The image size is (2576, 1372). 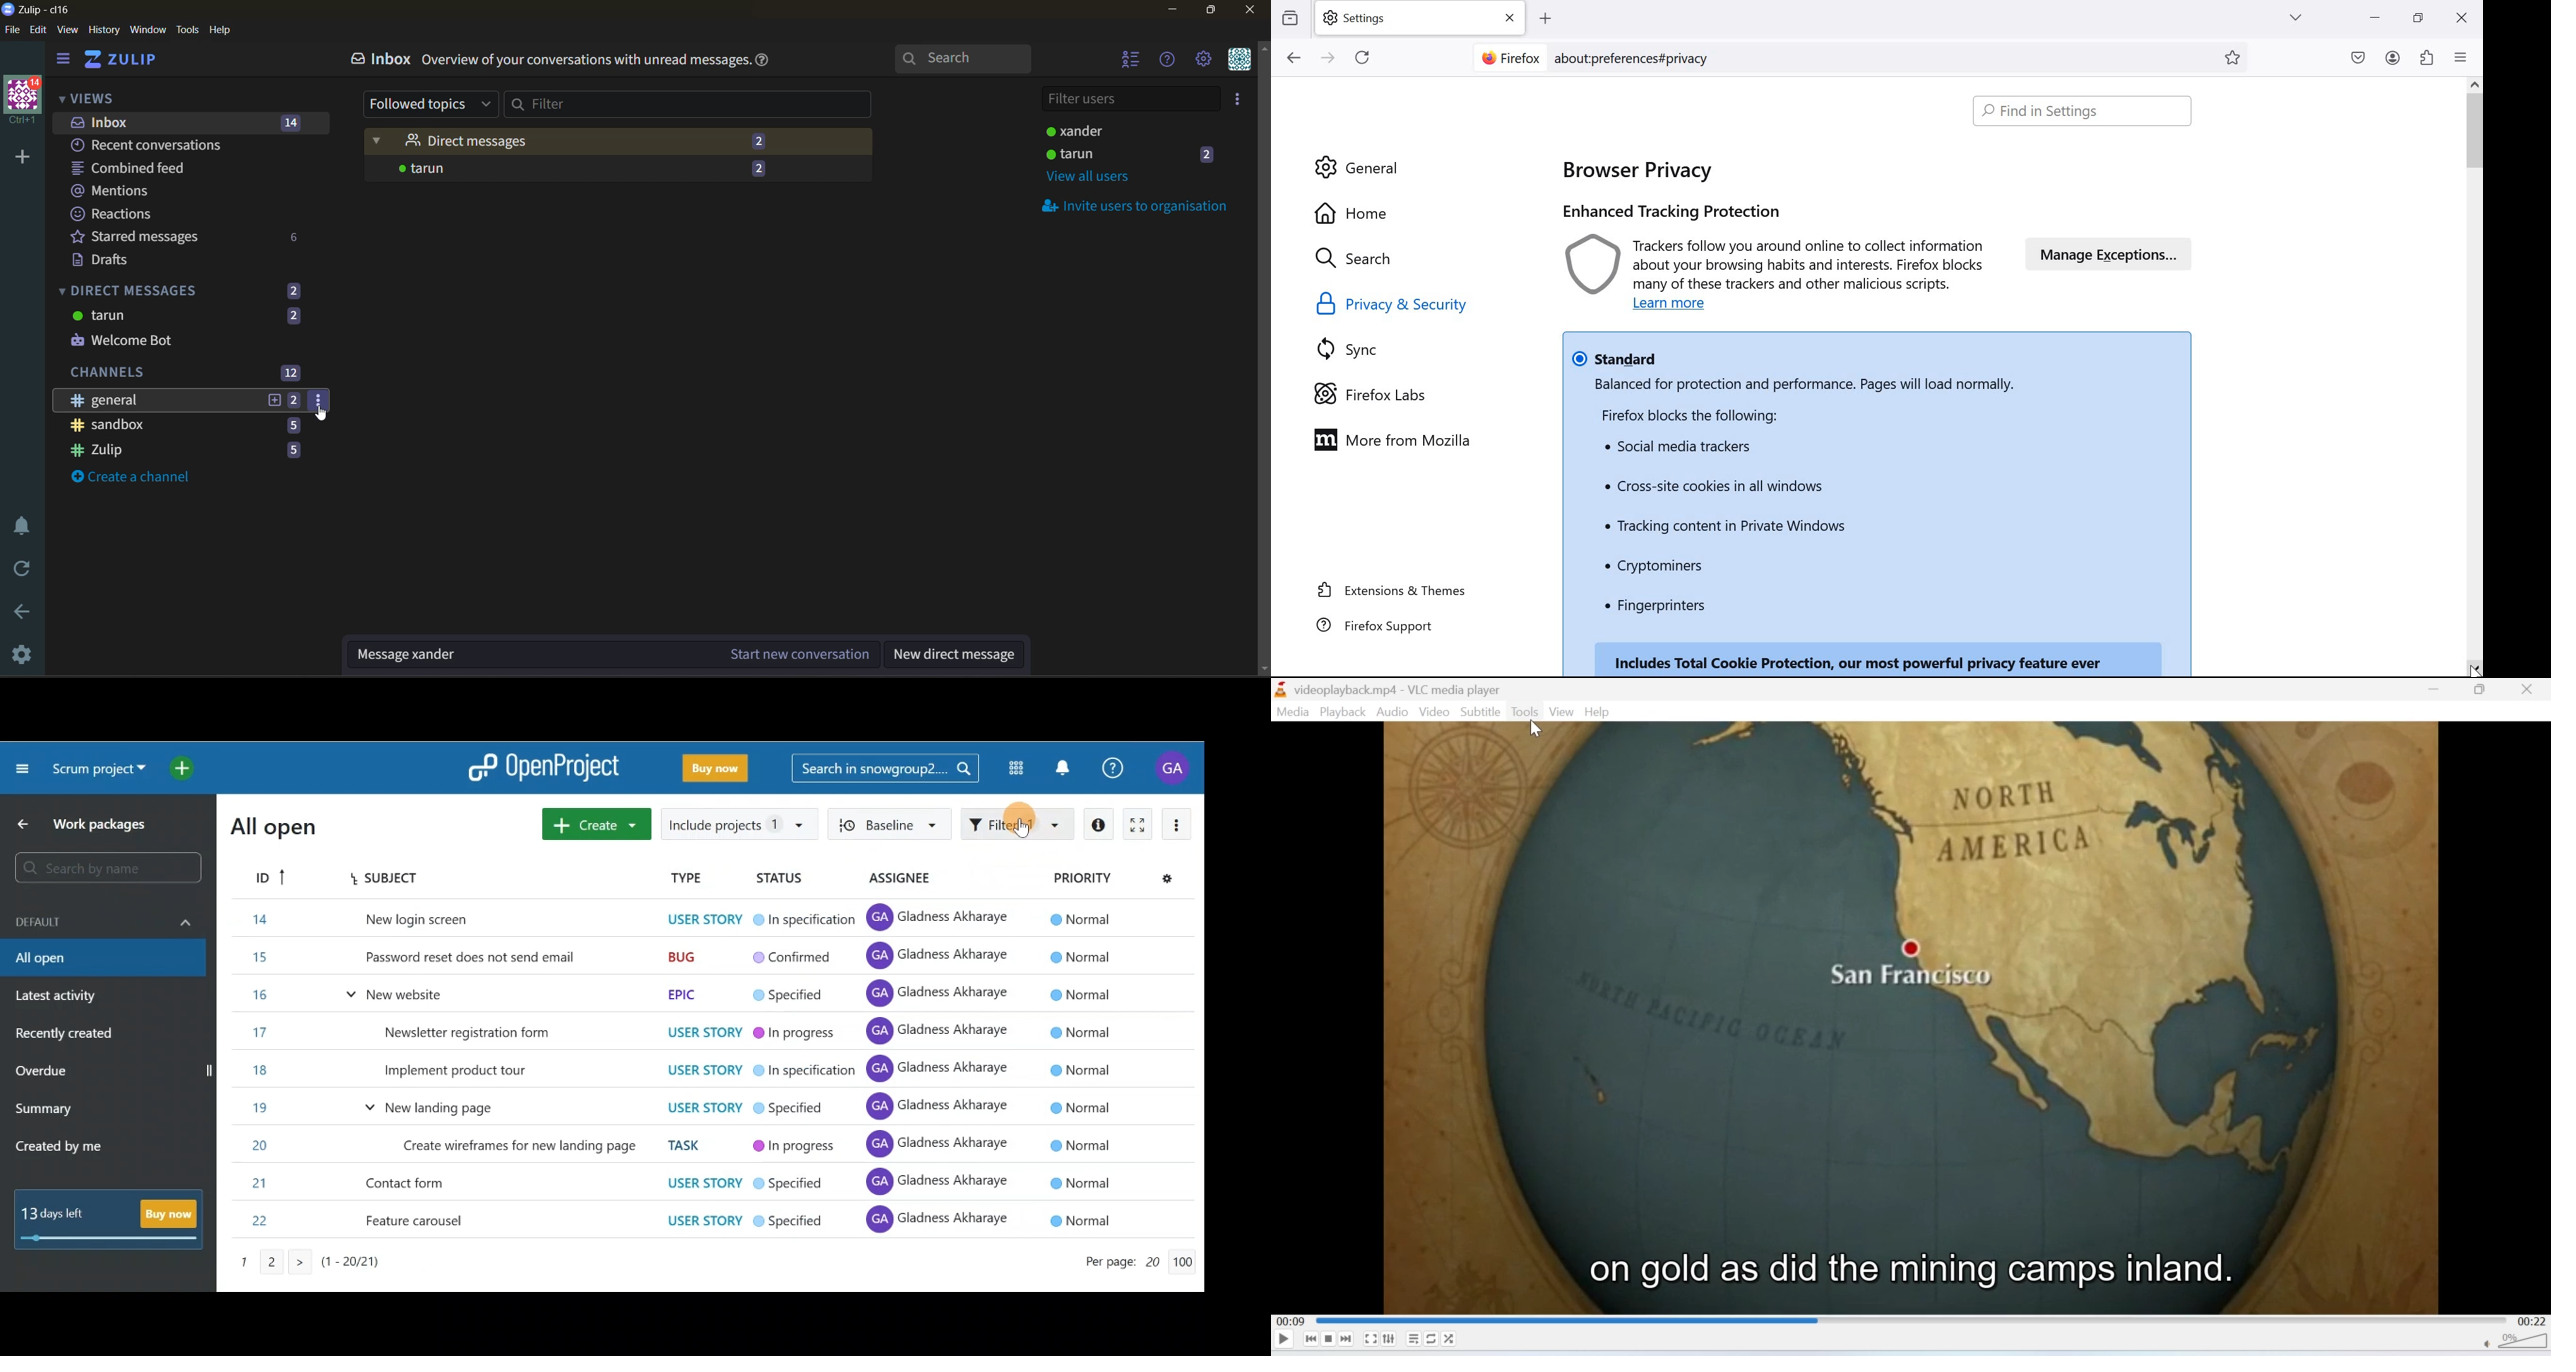 I want to click on General, so click(x=1361, y=167).